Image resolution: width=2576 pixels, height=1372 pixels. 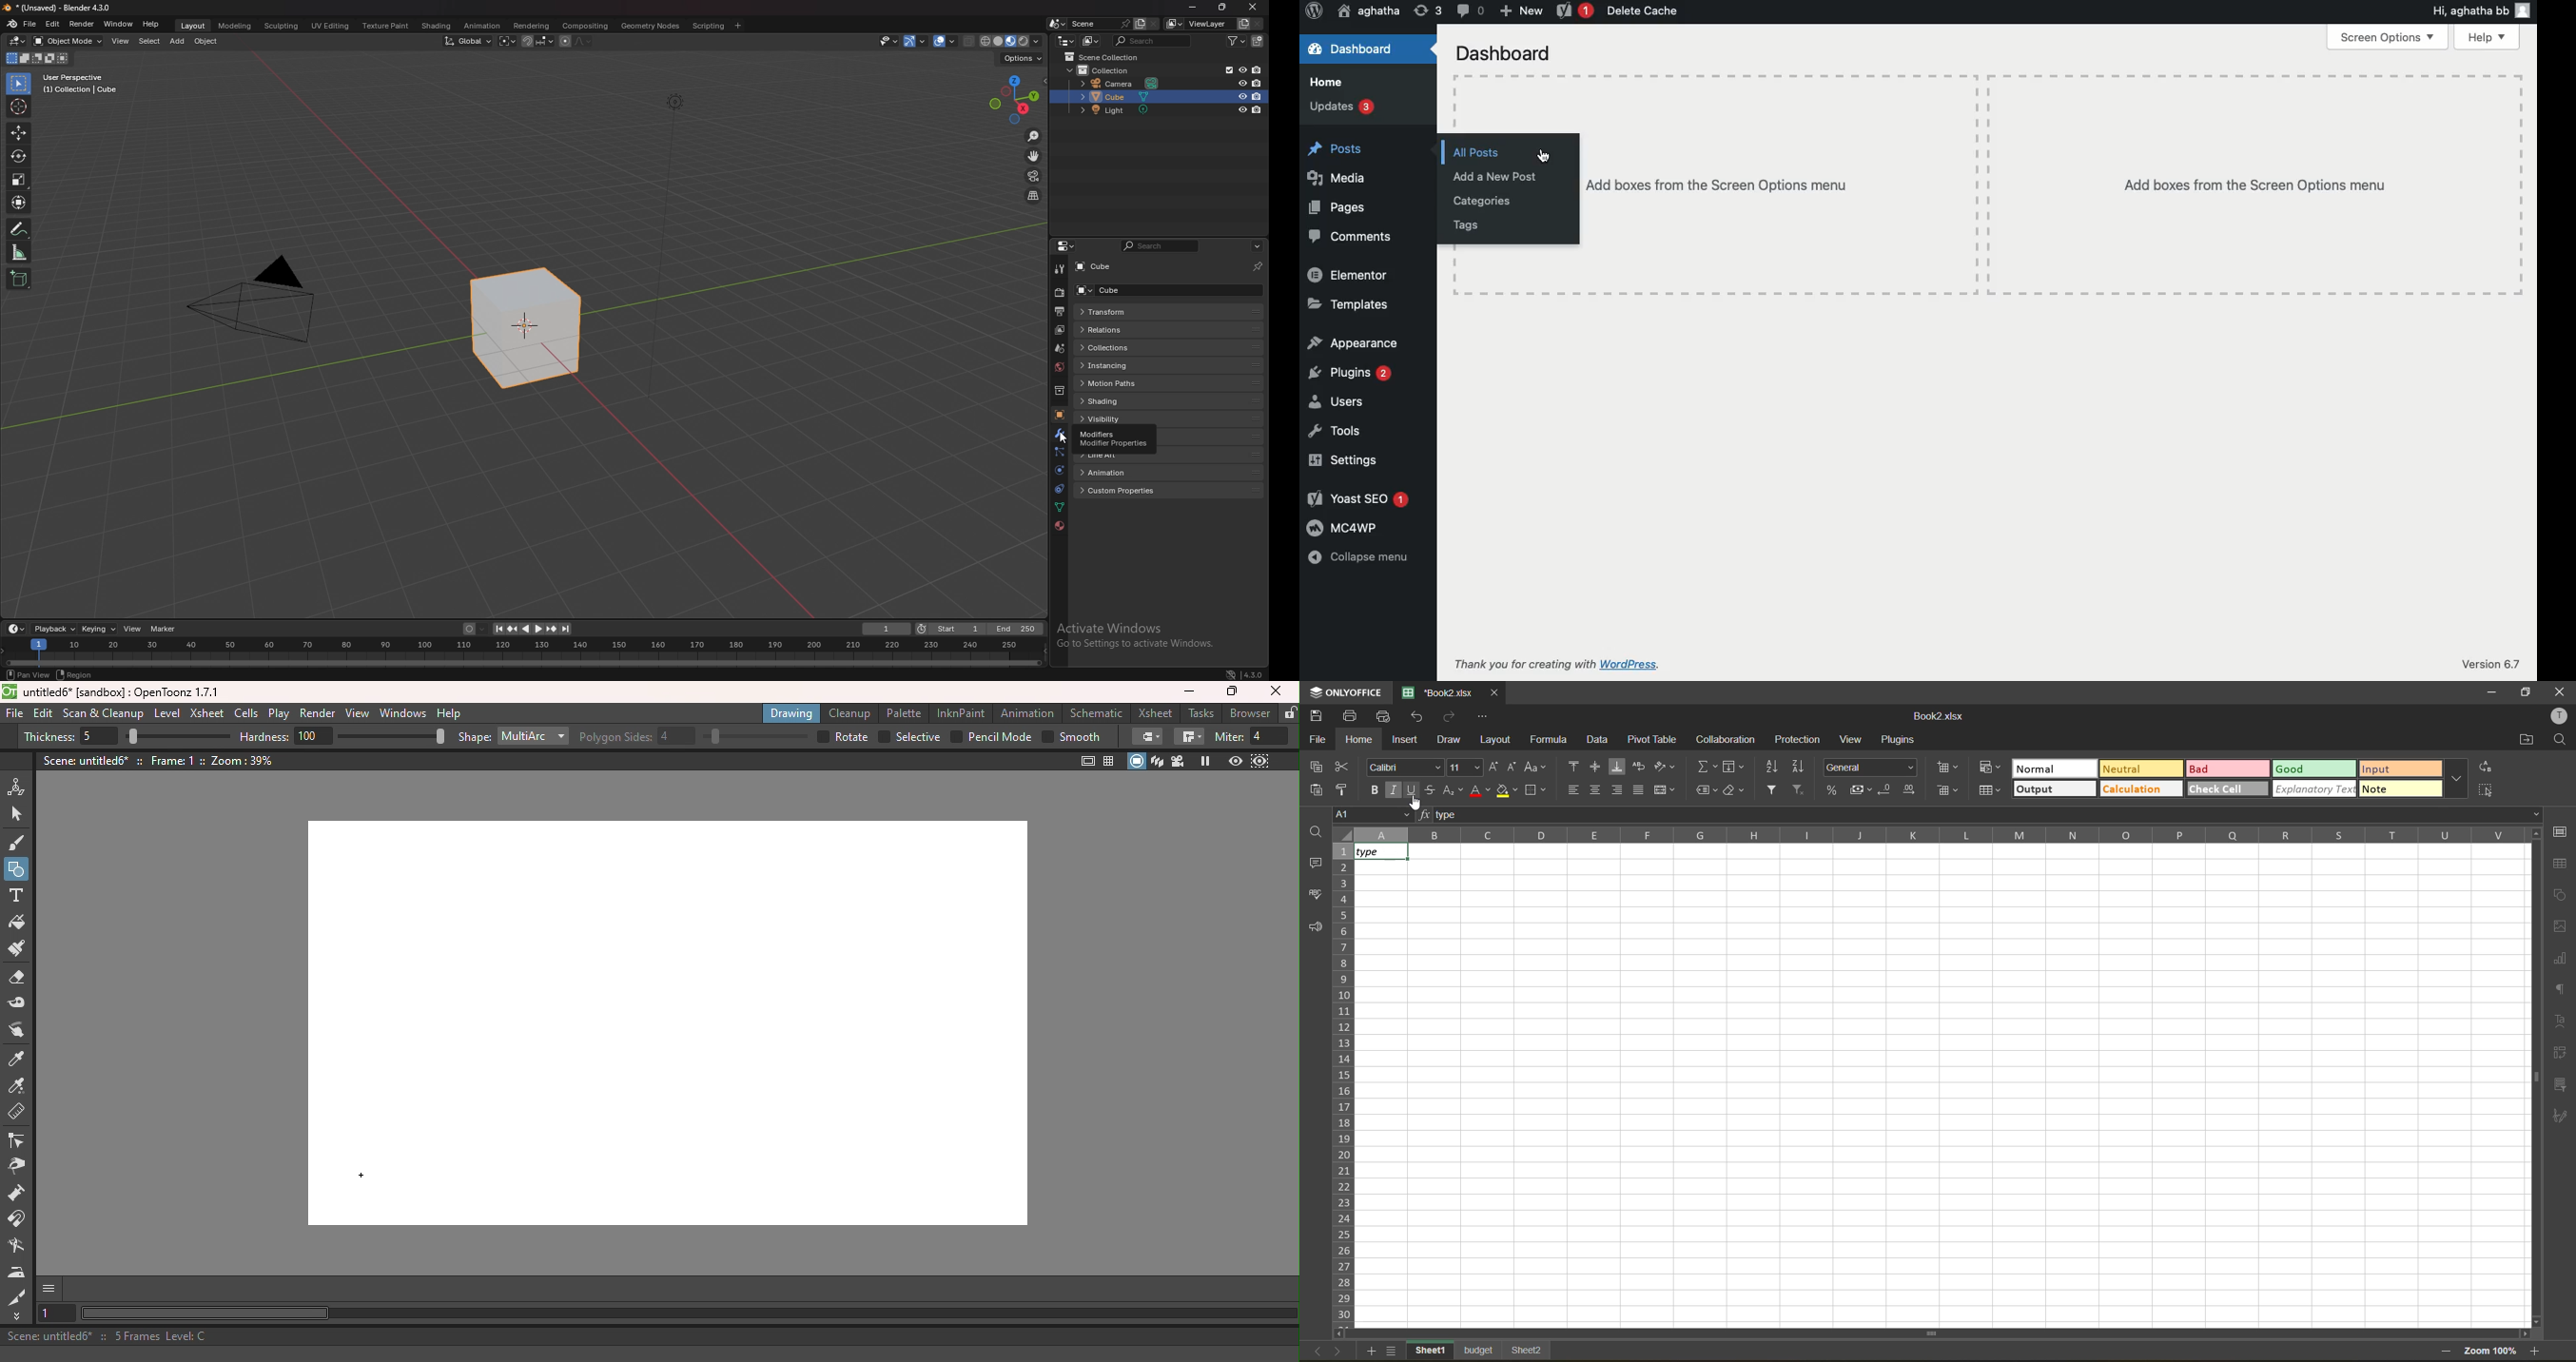 What do you see at coordinates (1351, 716) in the screenshot?
I see `print` at bounding box center [1351, 716].